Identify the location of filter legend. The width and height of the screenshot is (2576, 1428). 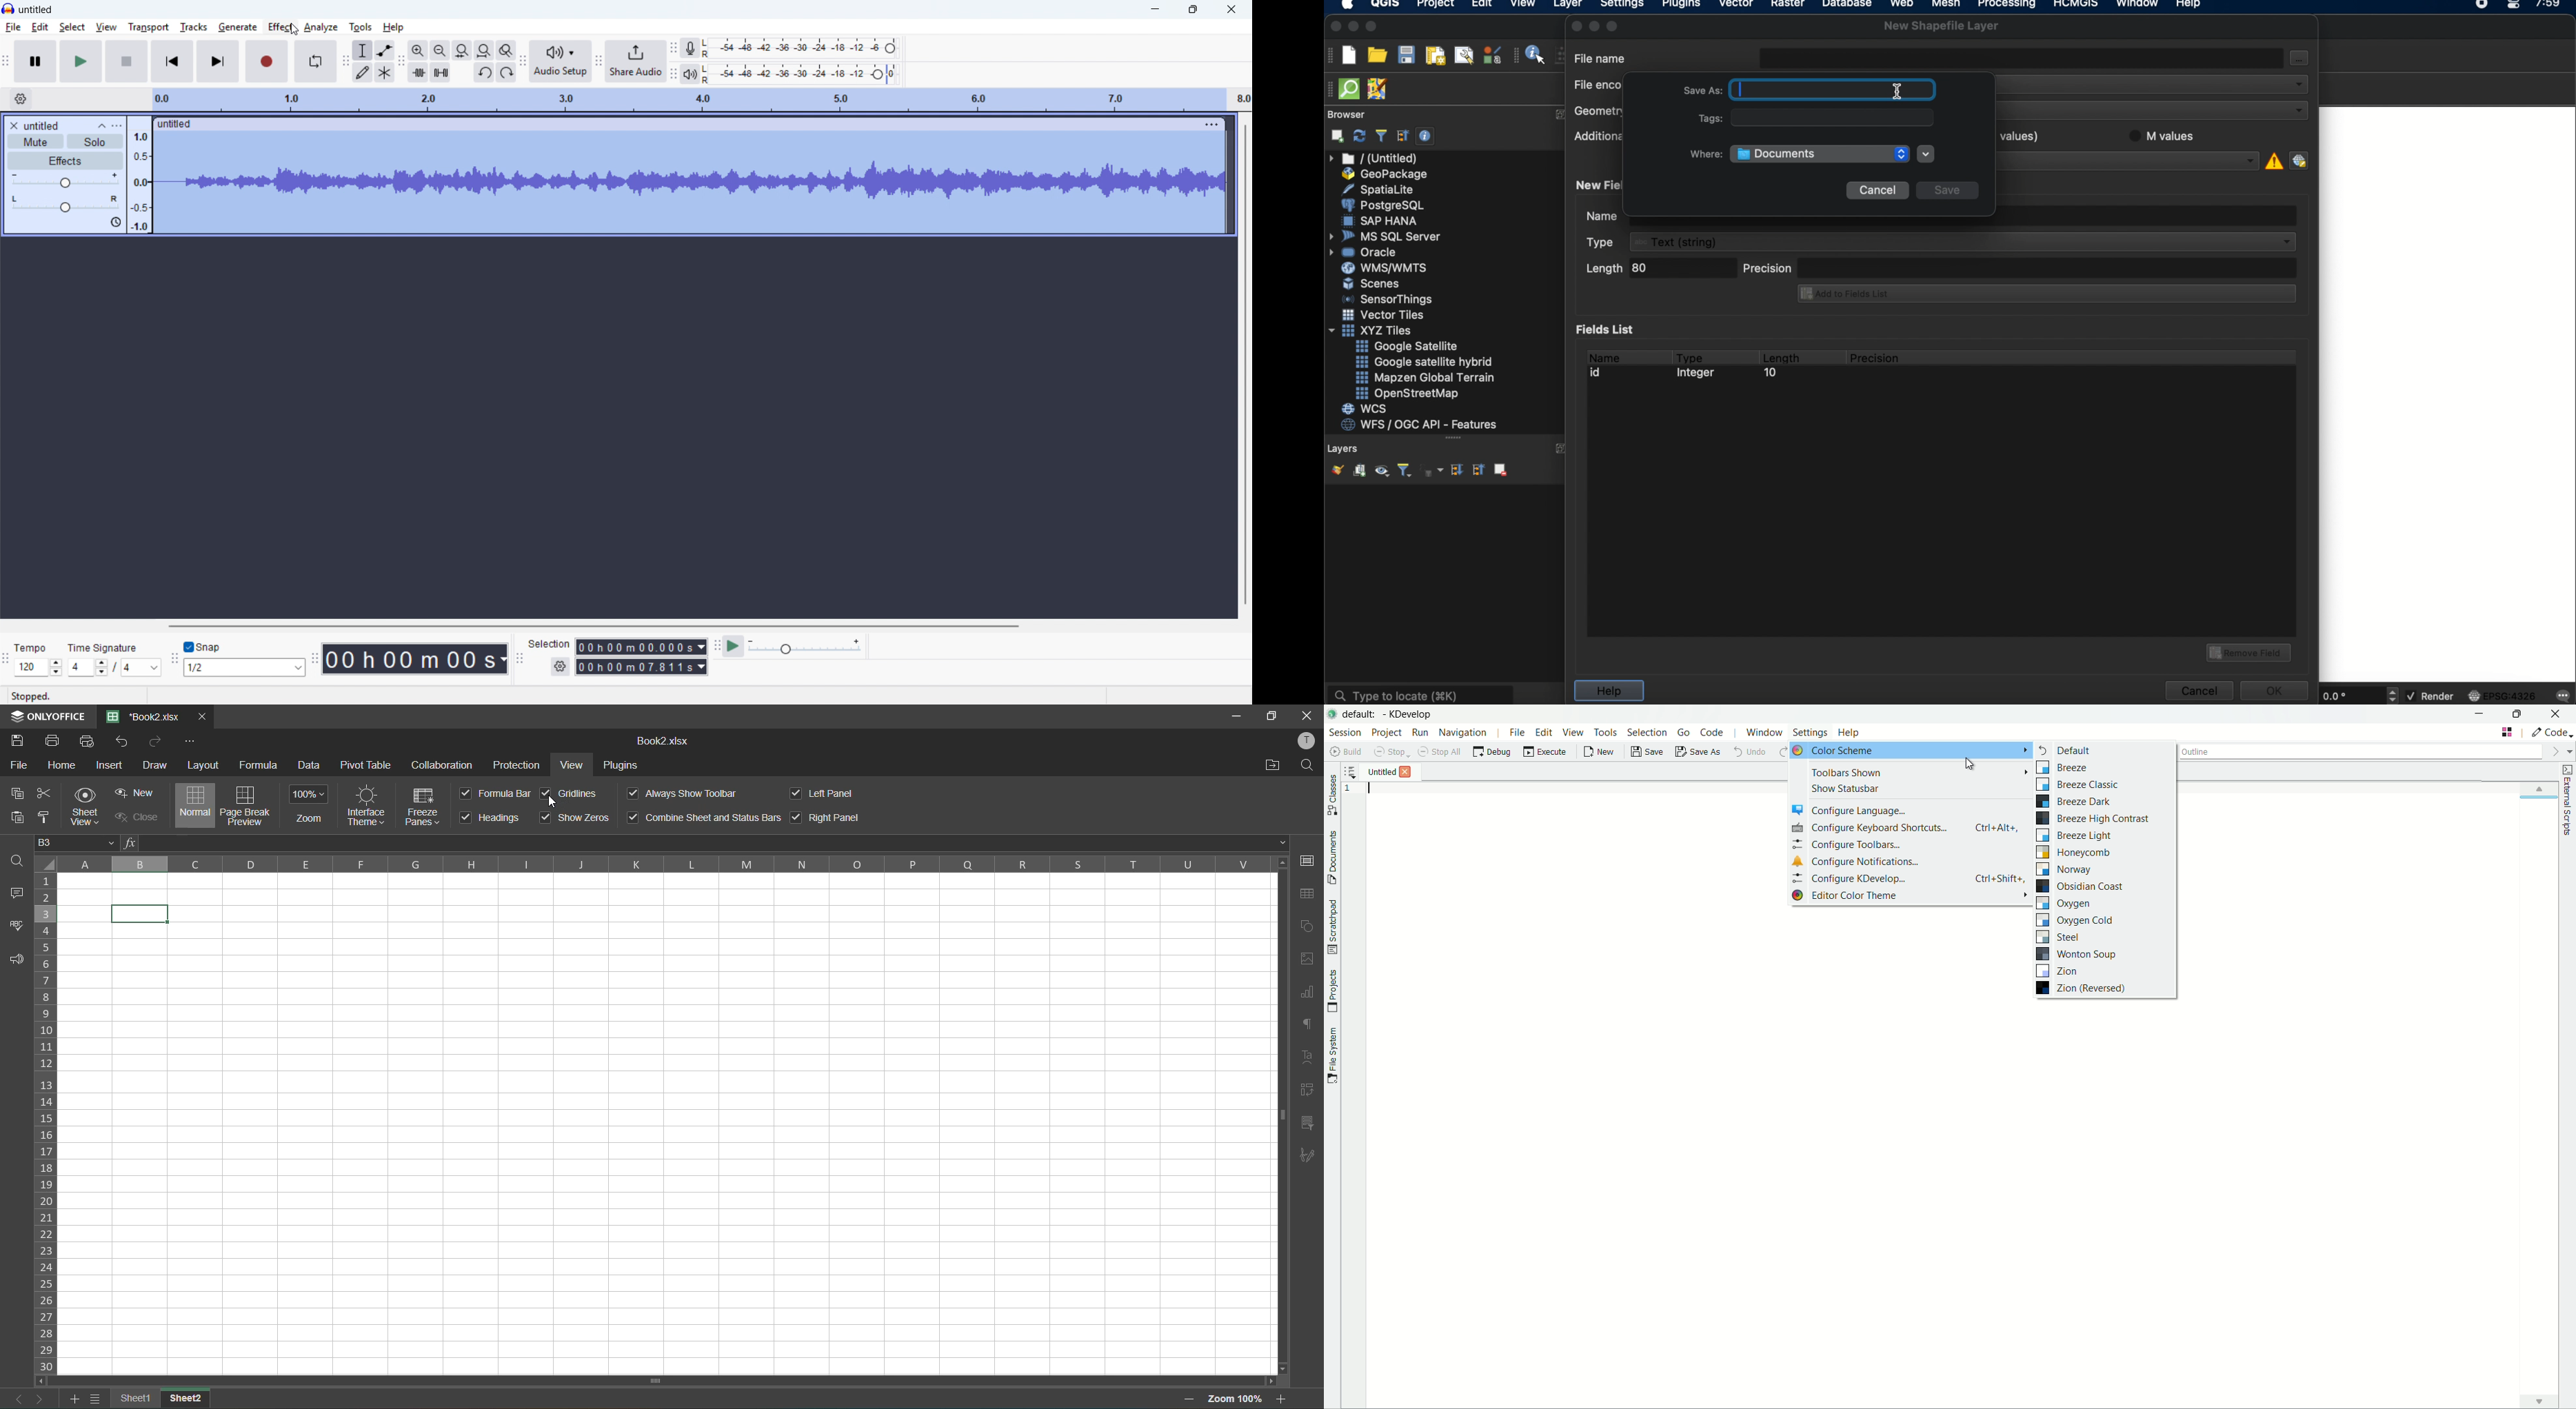
(1403, 471).